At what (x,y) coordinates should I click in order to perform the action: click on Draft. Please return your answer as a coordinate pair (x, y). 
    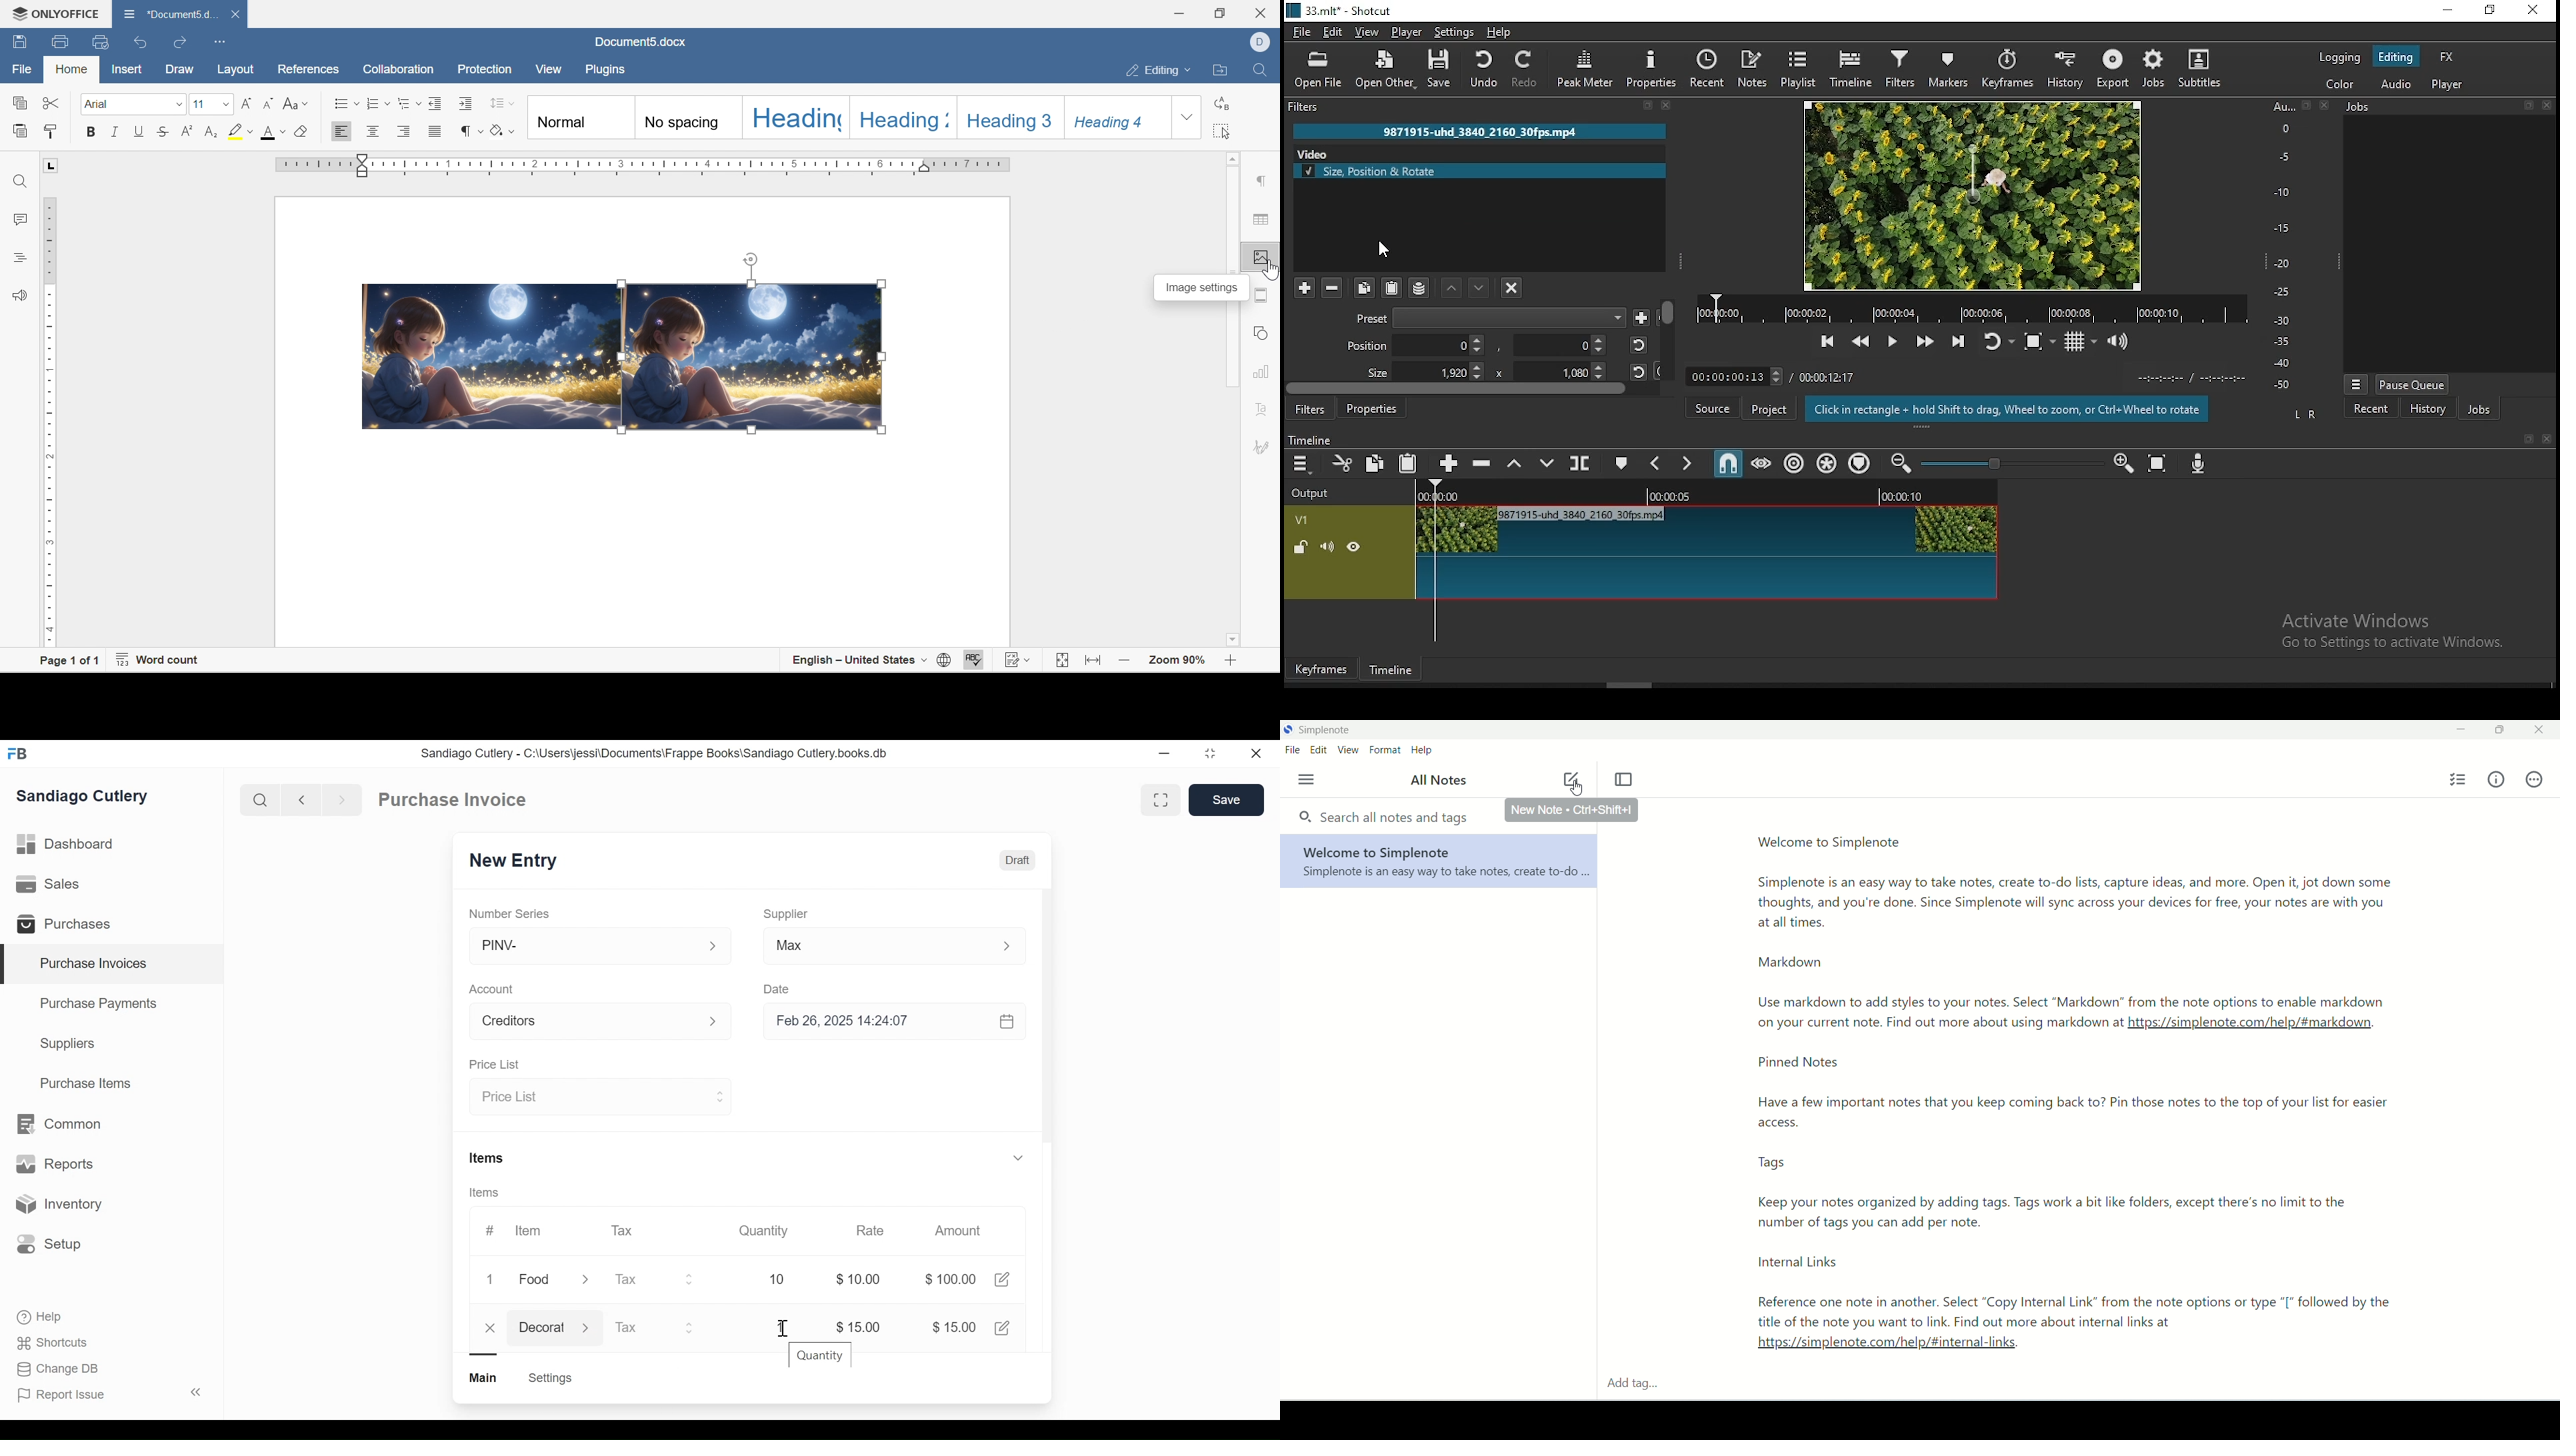
    Looking at the image, I should click on (1018, 862).